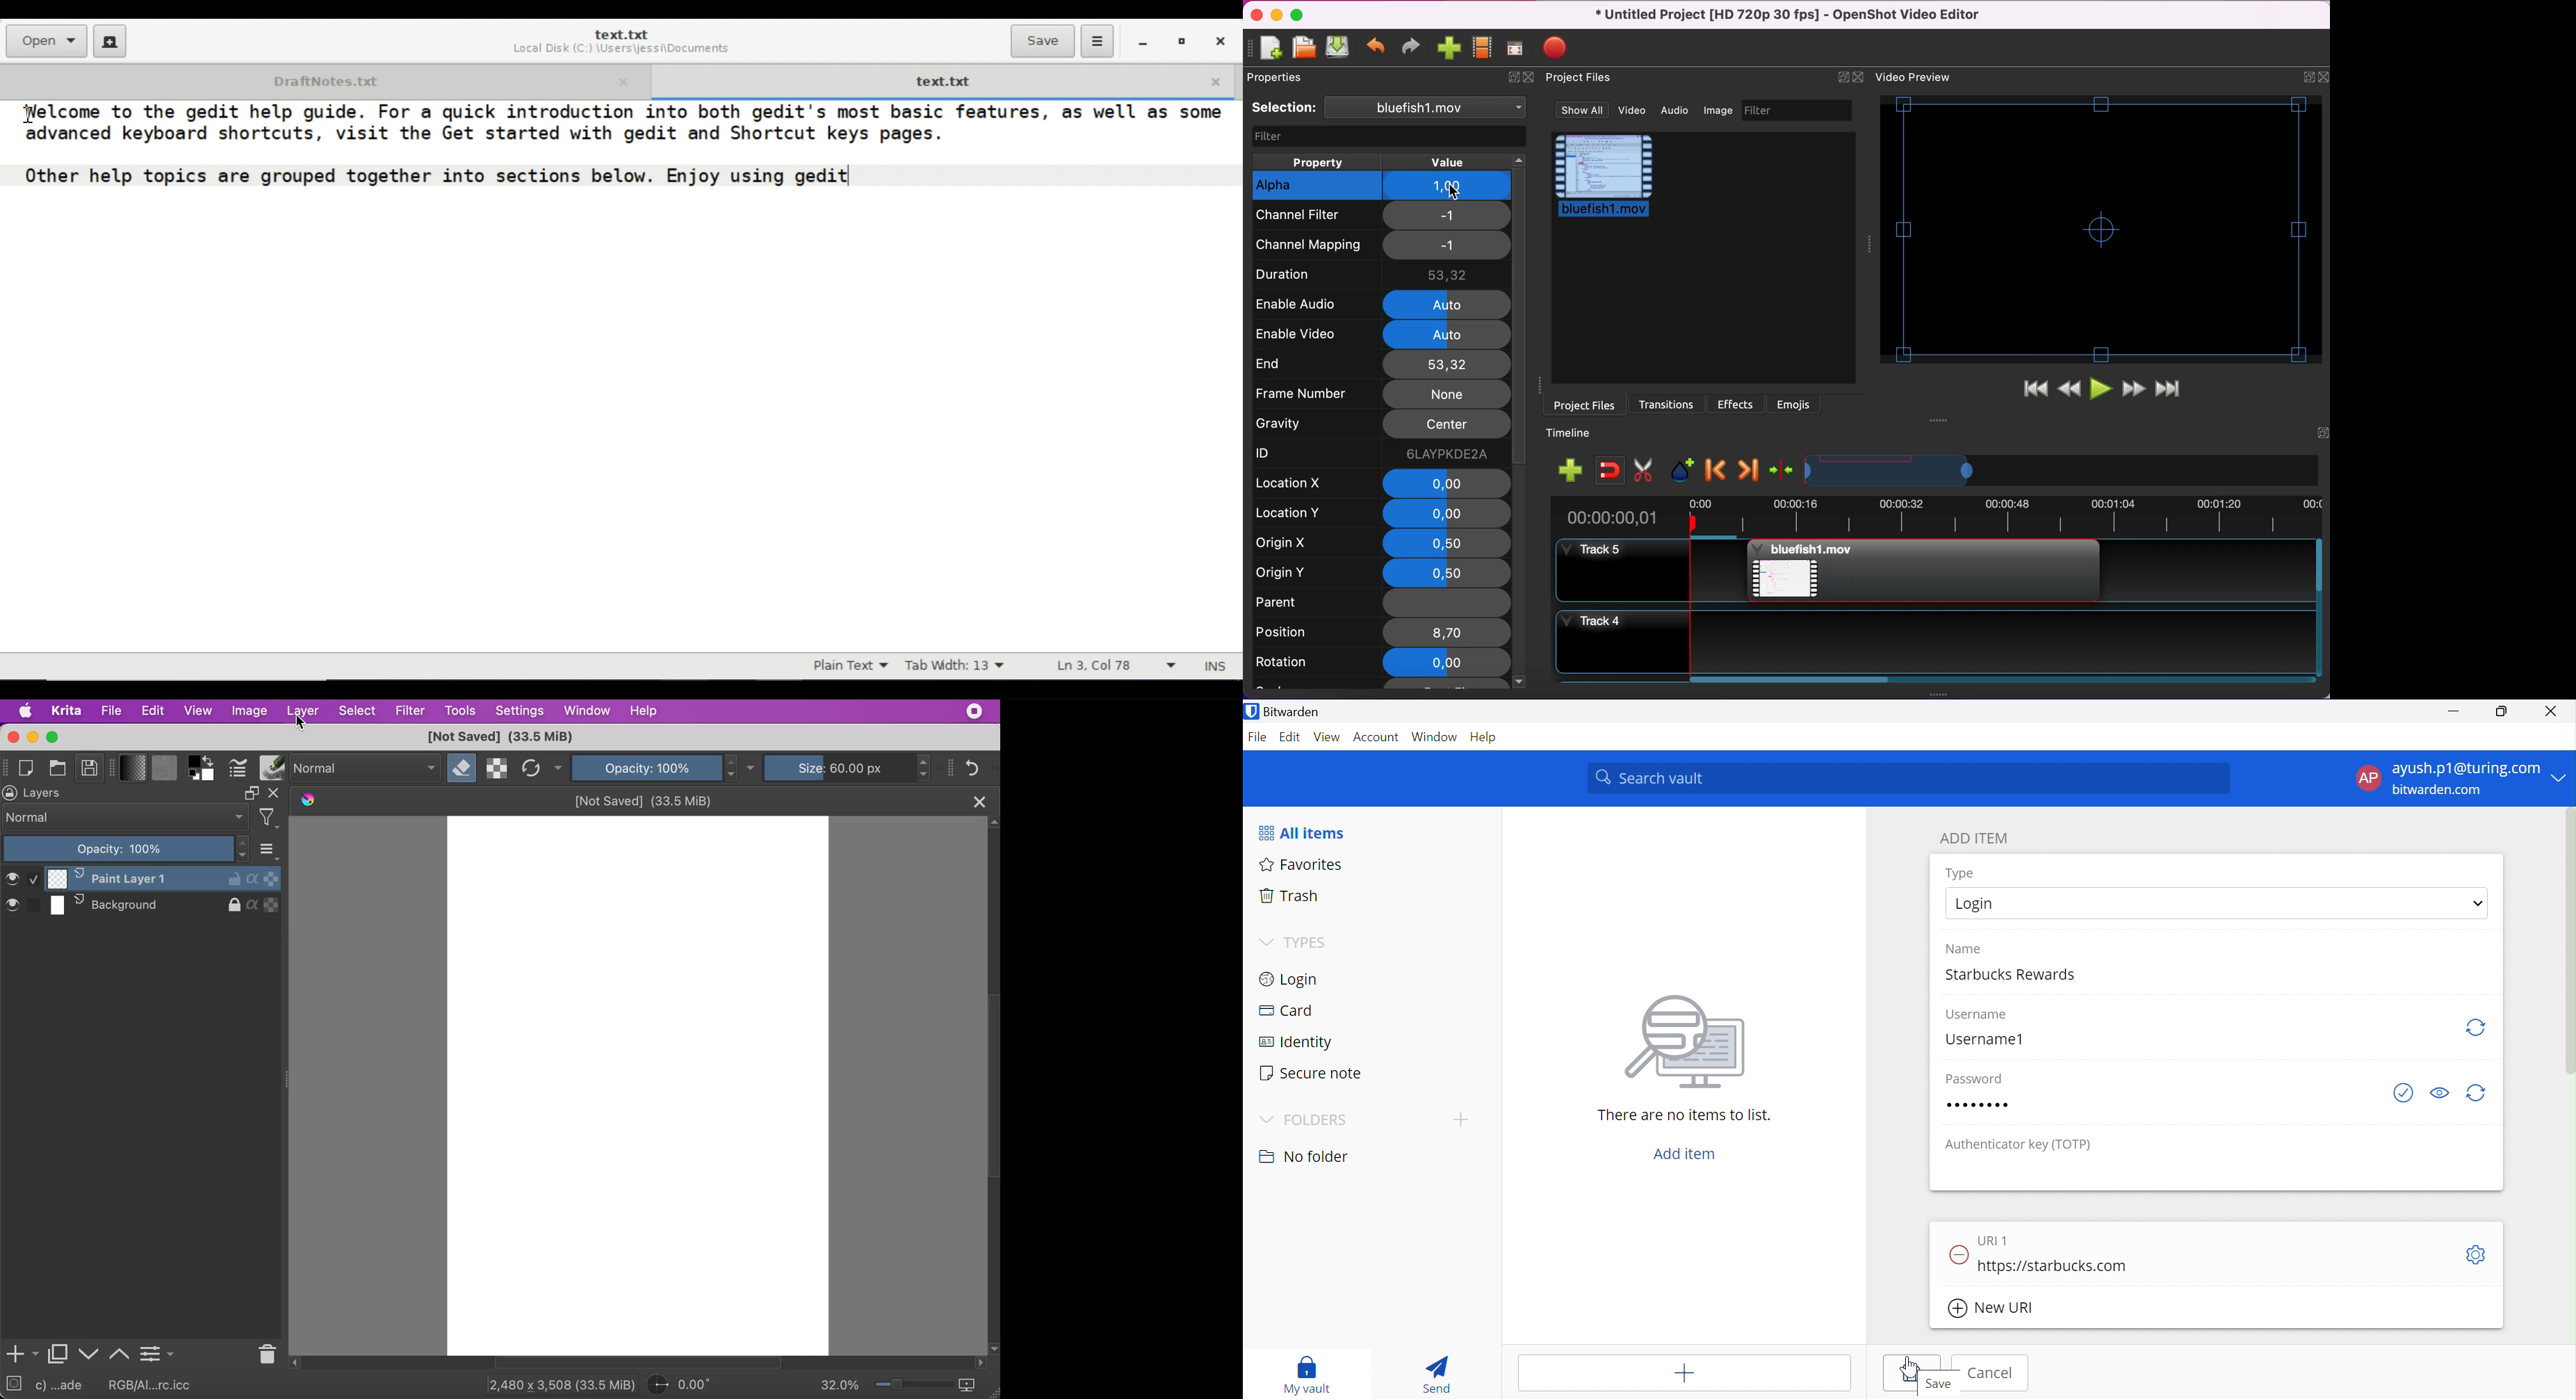  Describe the element at coordinates (67, 712) in the screenshot. I see `krita` at that location.